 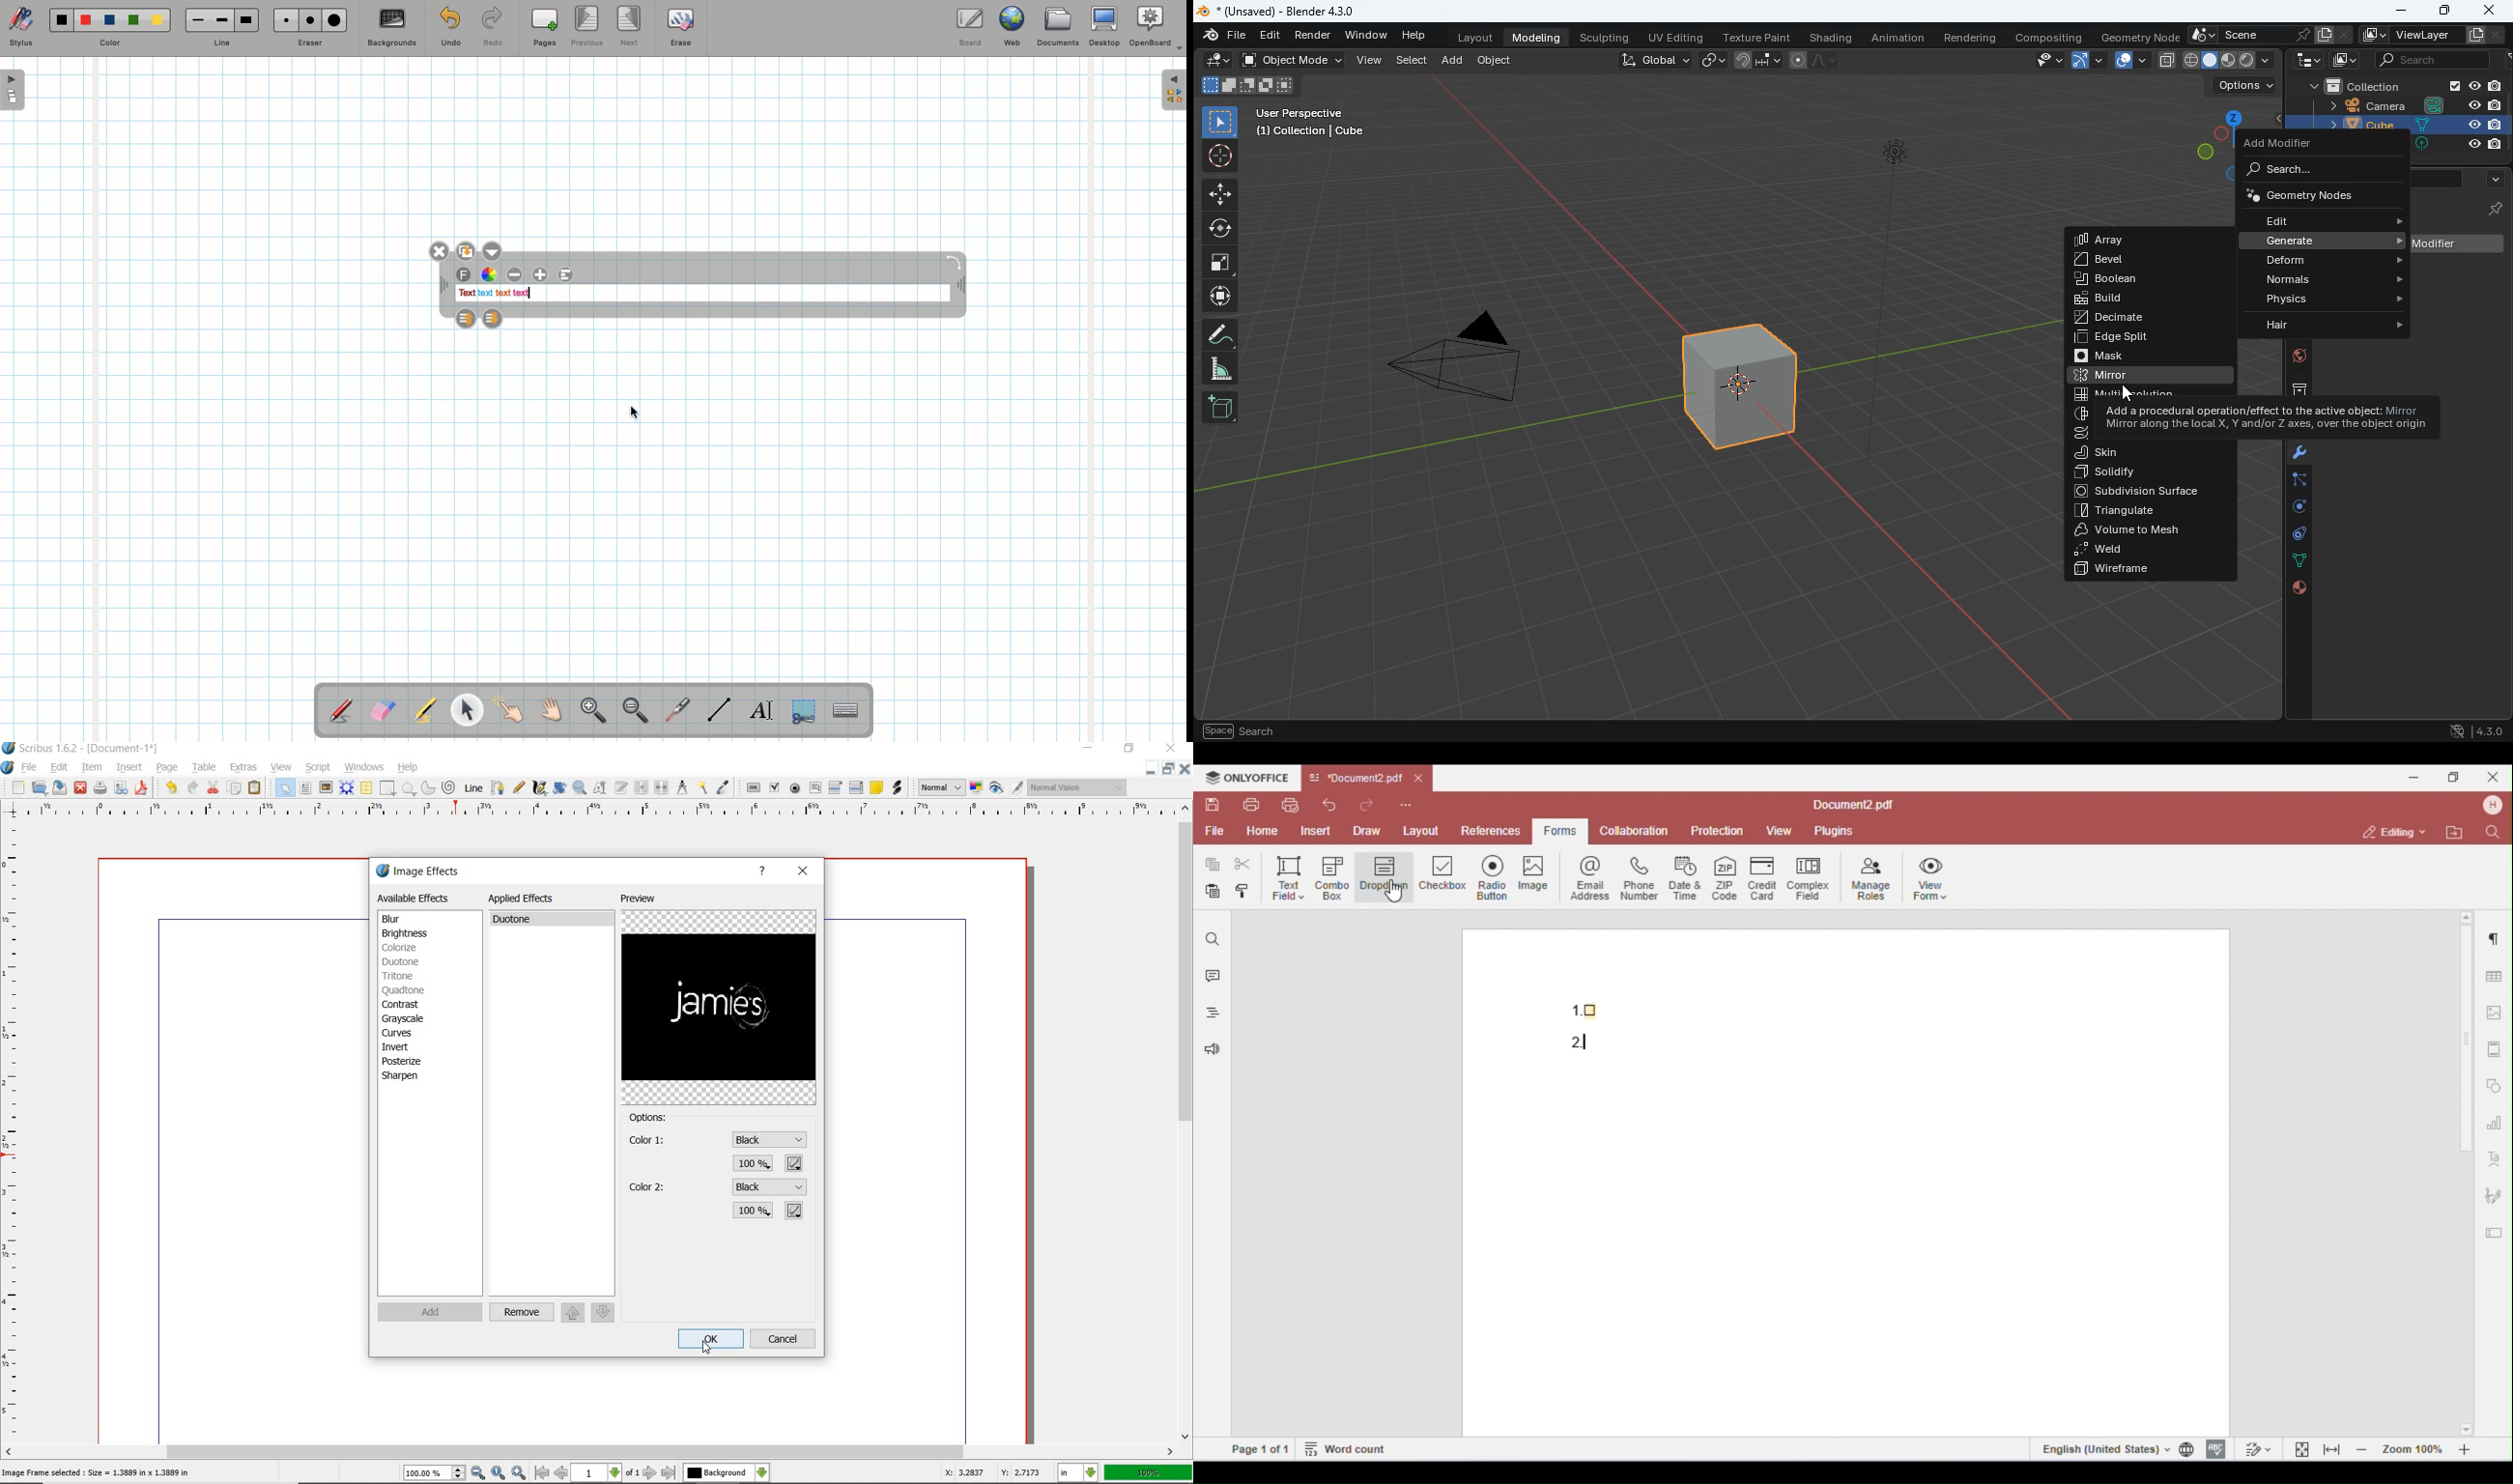 What do you see at coordinates (318, 767) in the screenshot?
I see `script` at bounding box center [318, 767].